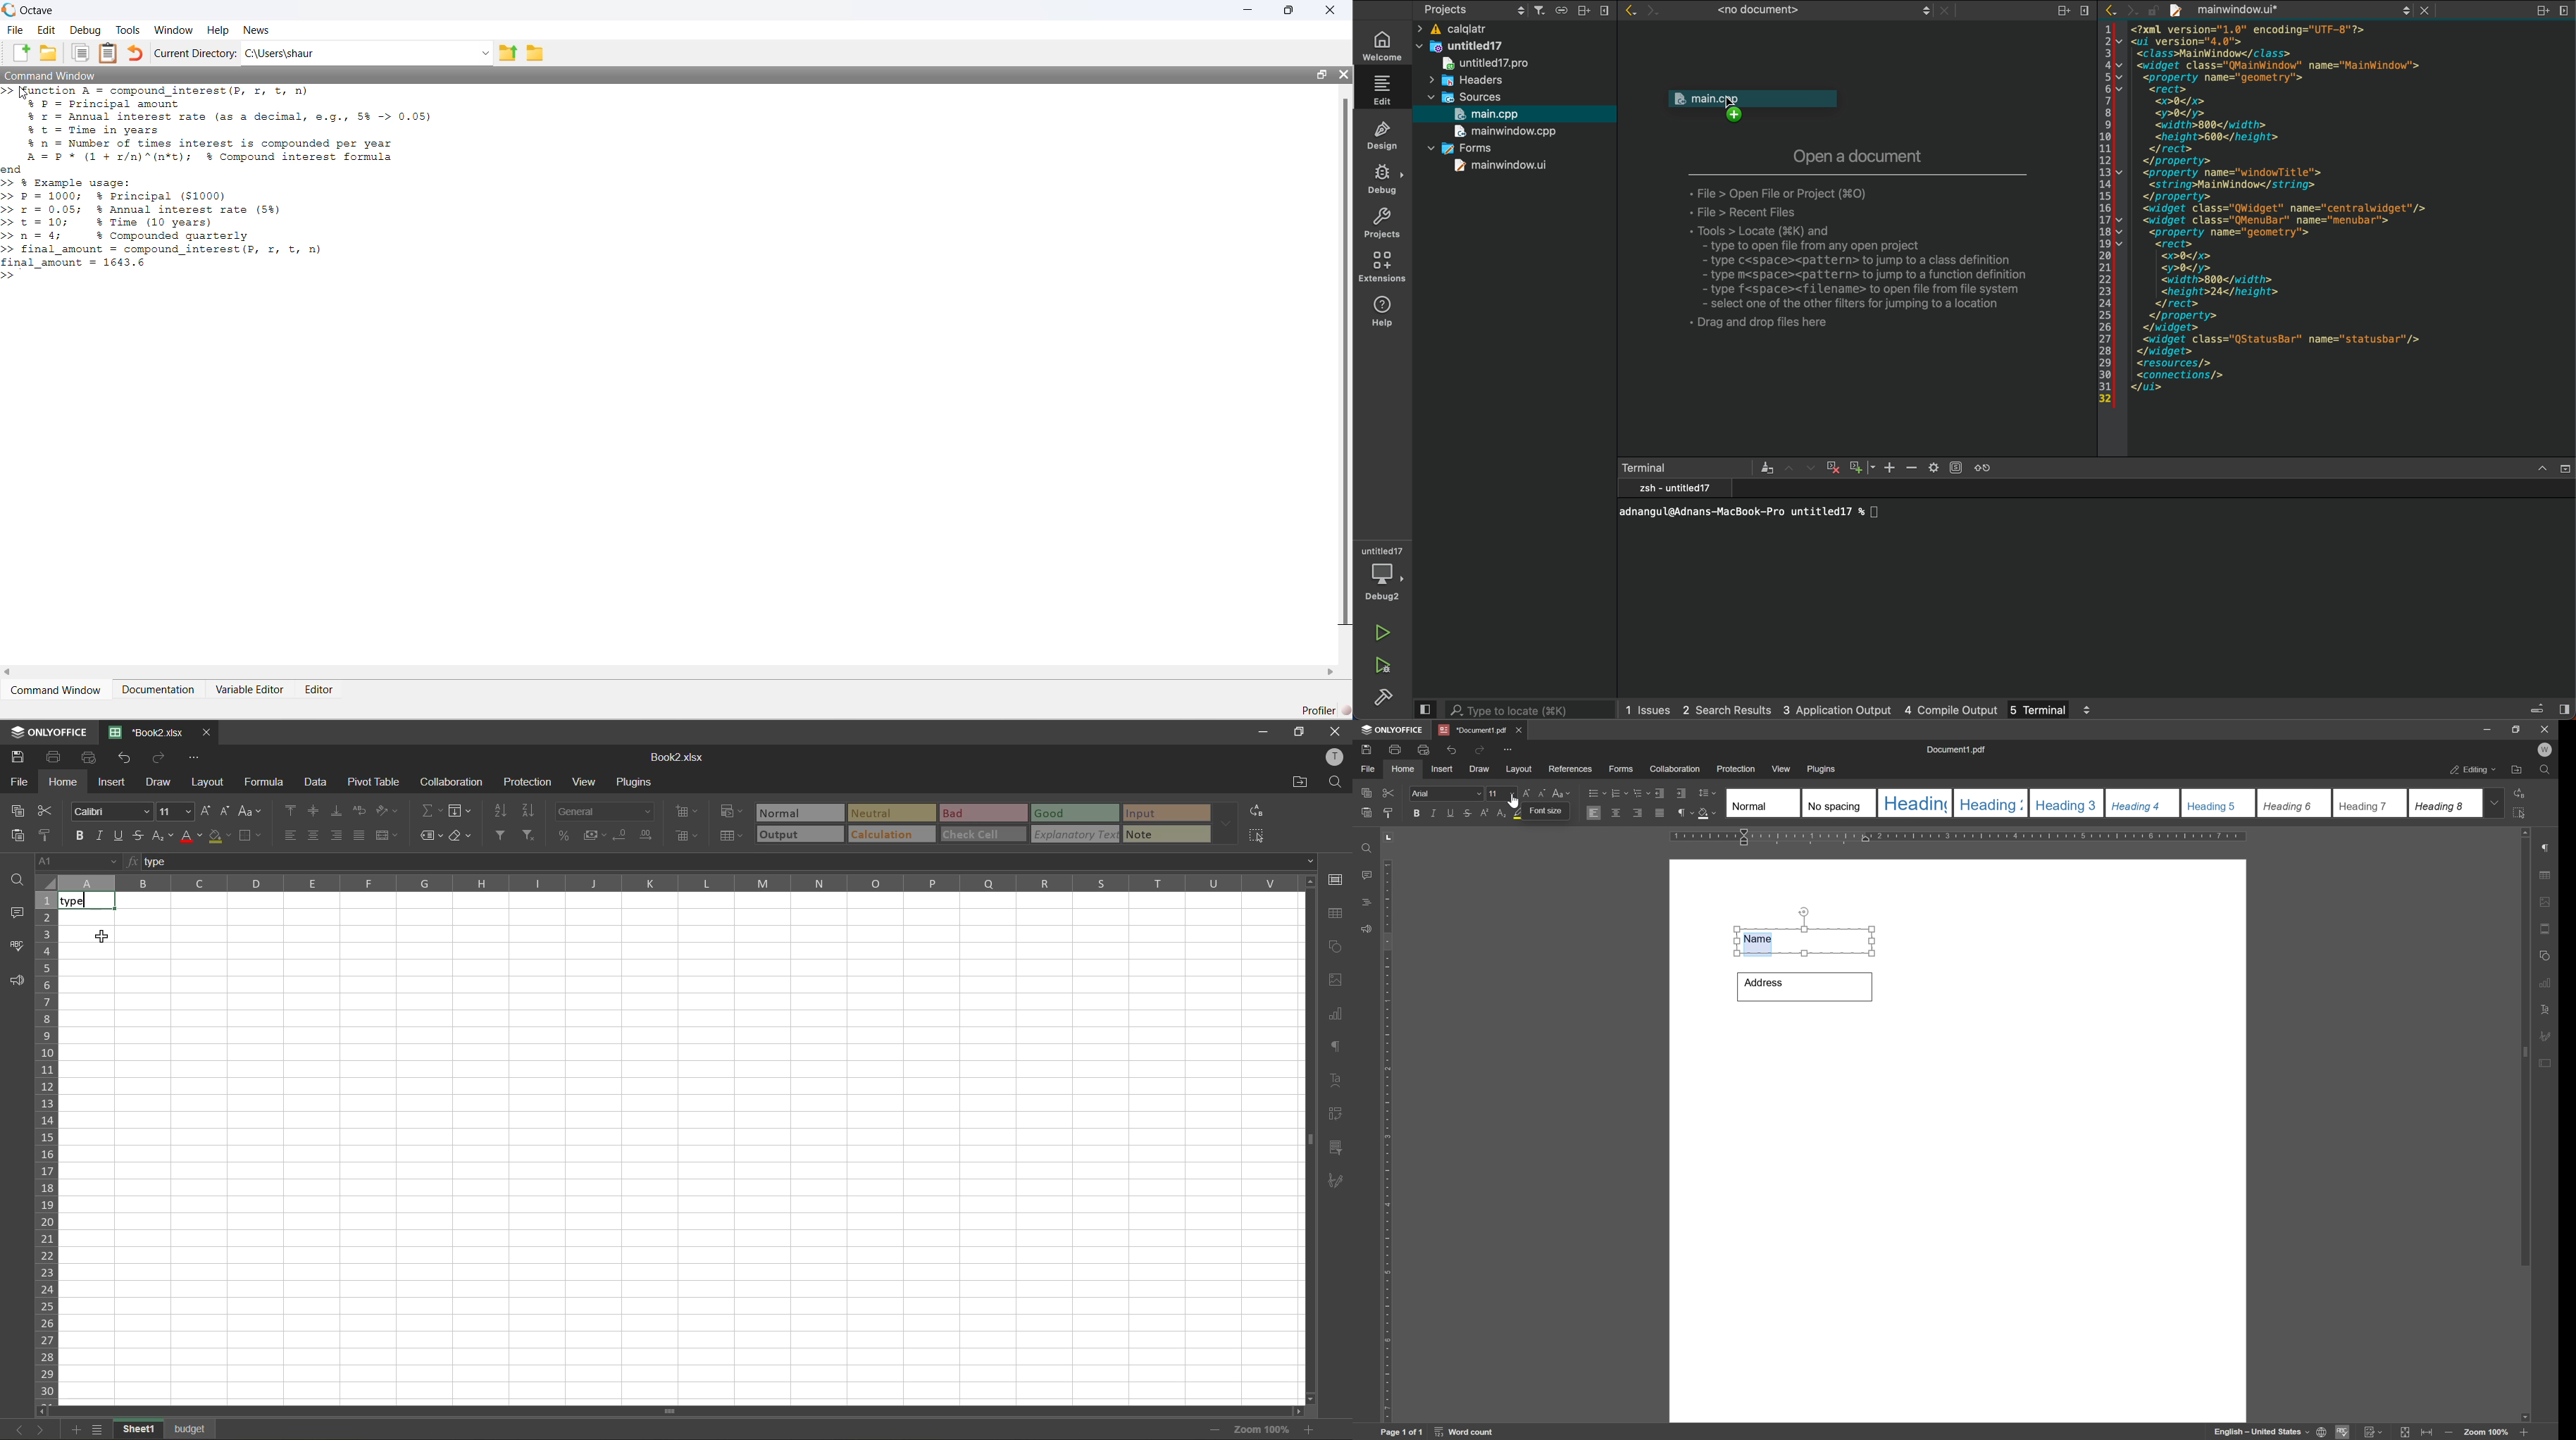 Image resolution: width=2576 pixels, height=1456 pixels. What do you see at coordinates (1513, 814) in the screenshot?
I see `highlight color` at bounding box center [1513, 814].